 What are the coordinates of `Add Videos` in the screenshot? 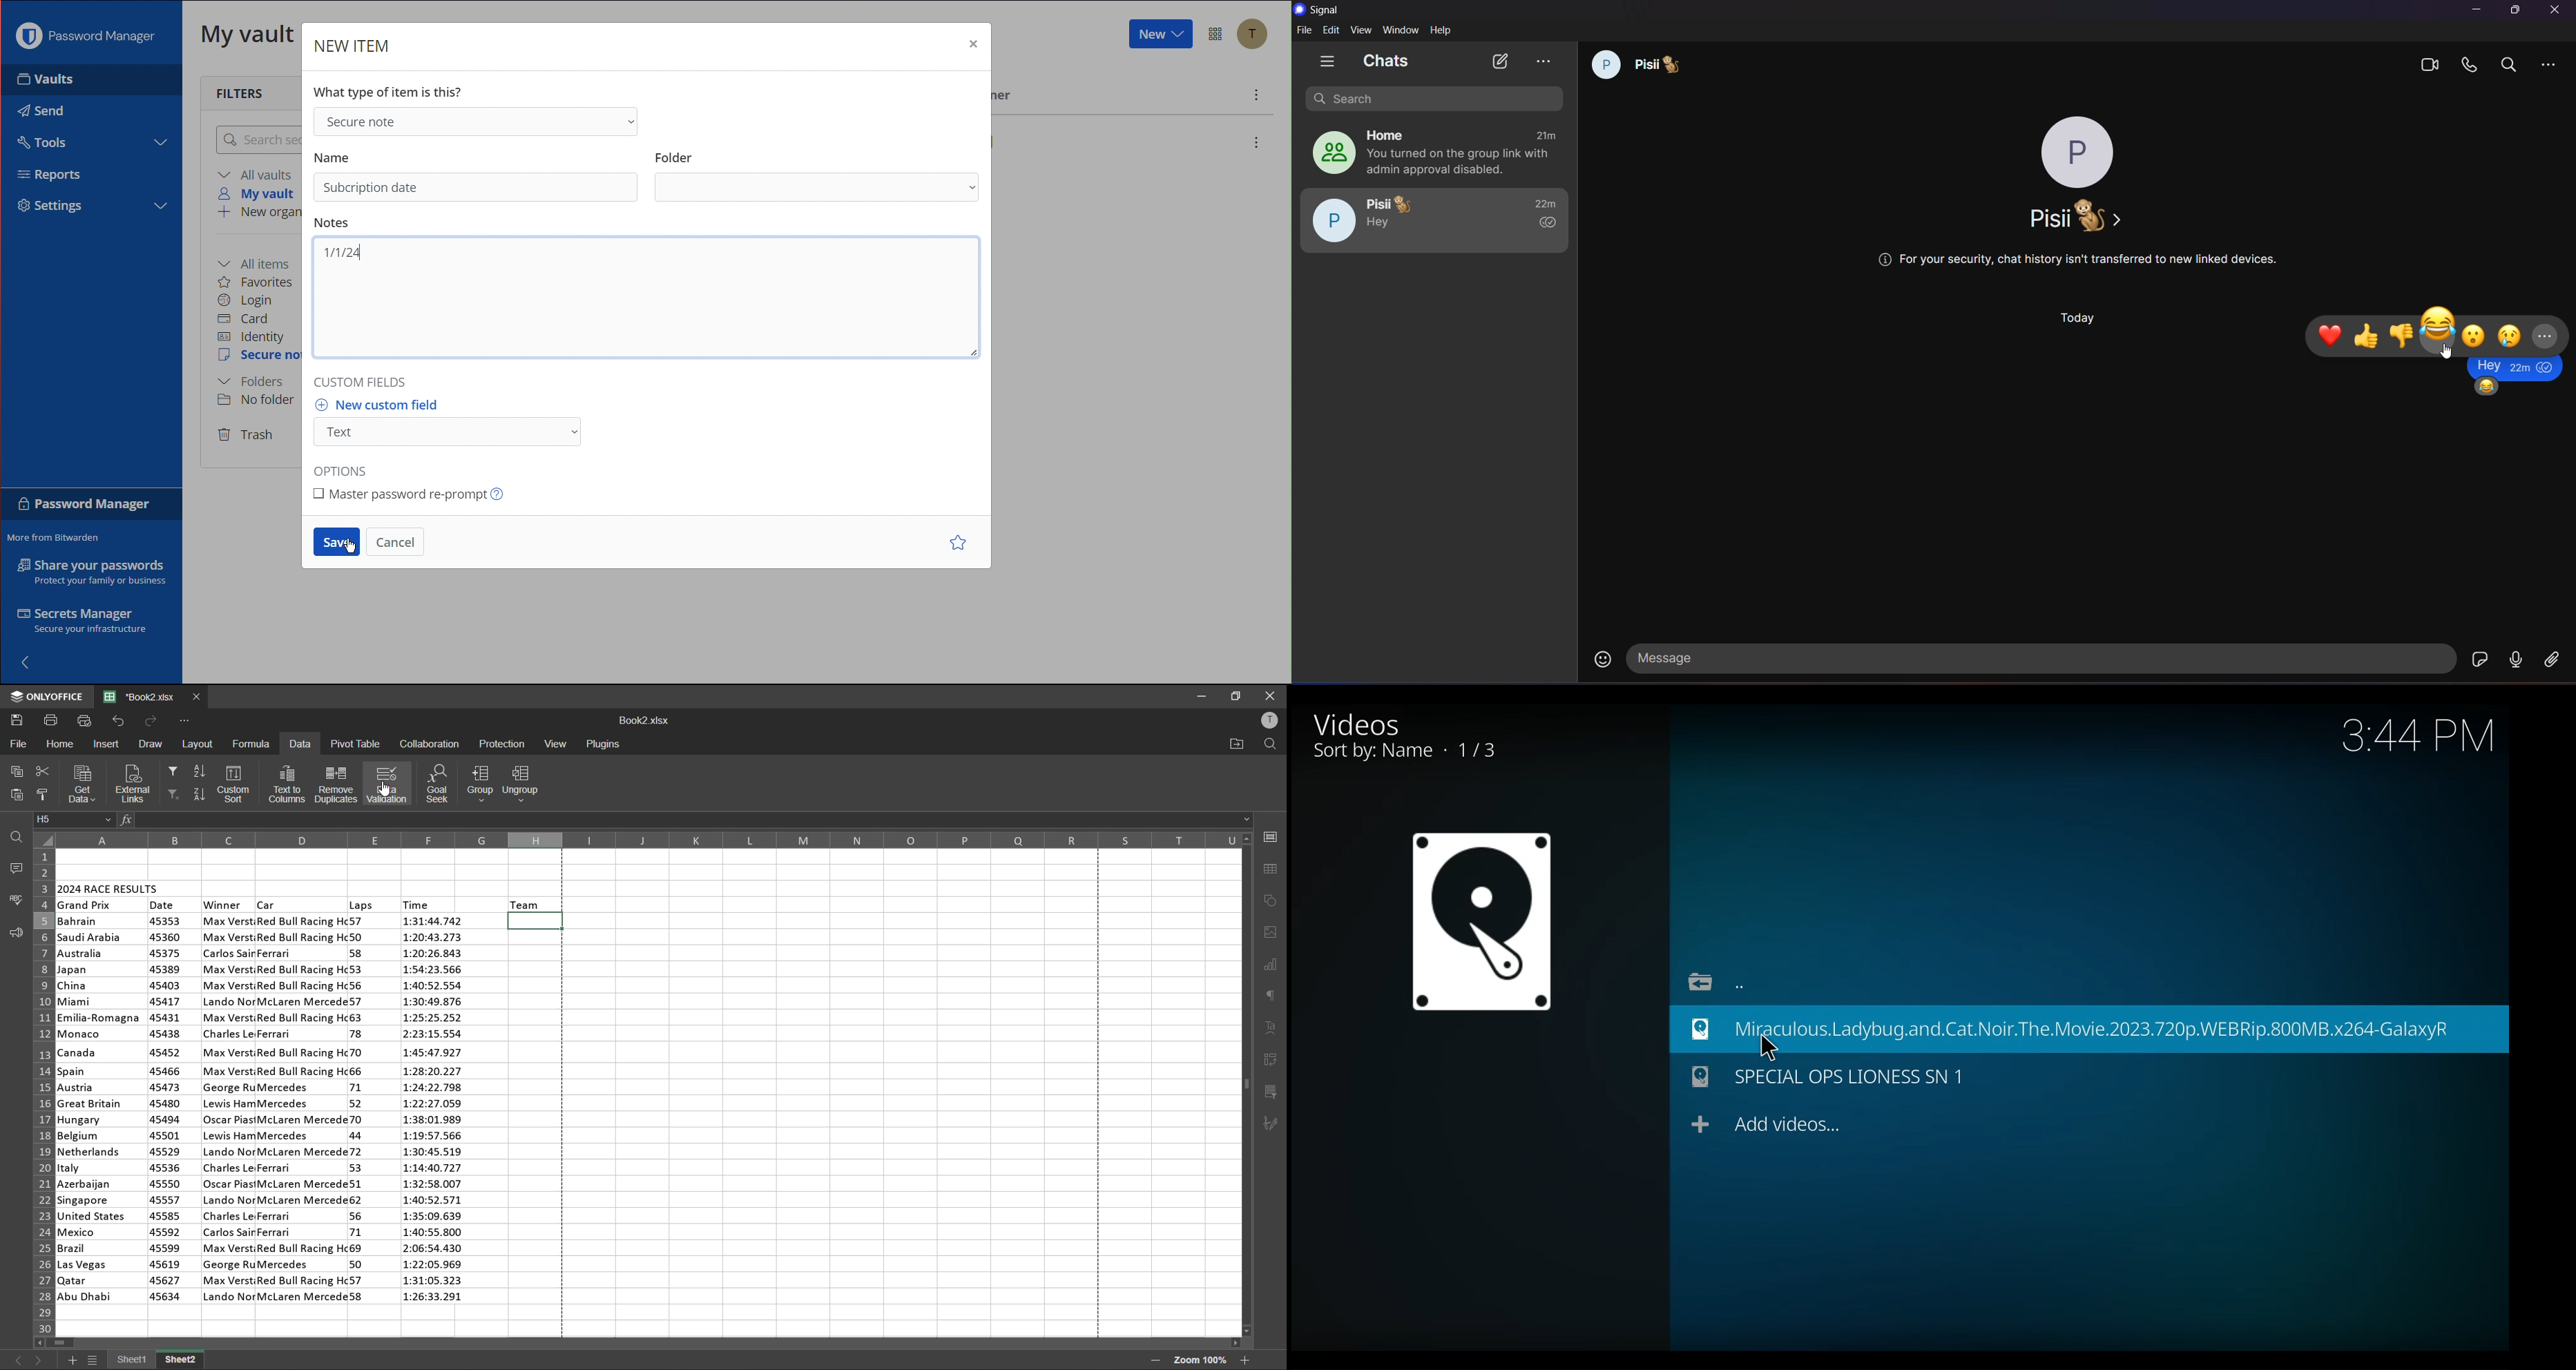 It's located at (1767, 1124).